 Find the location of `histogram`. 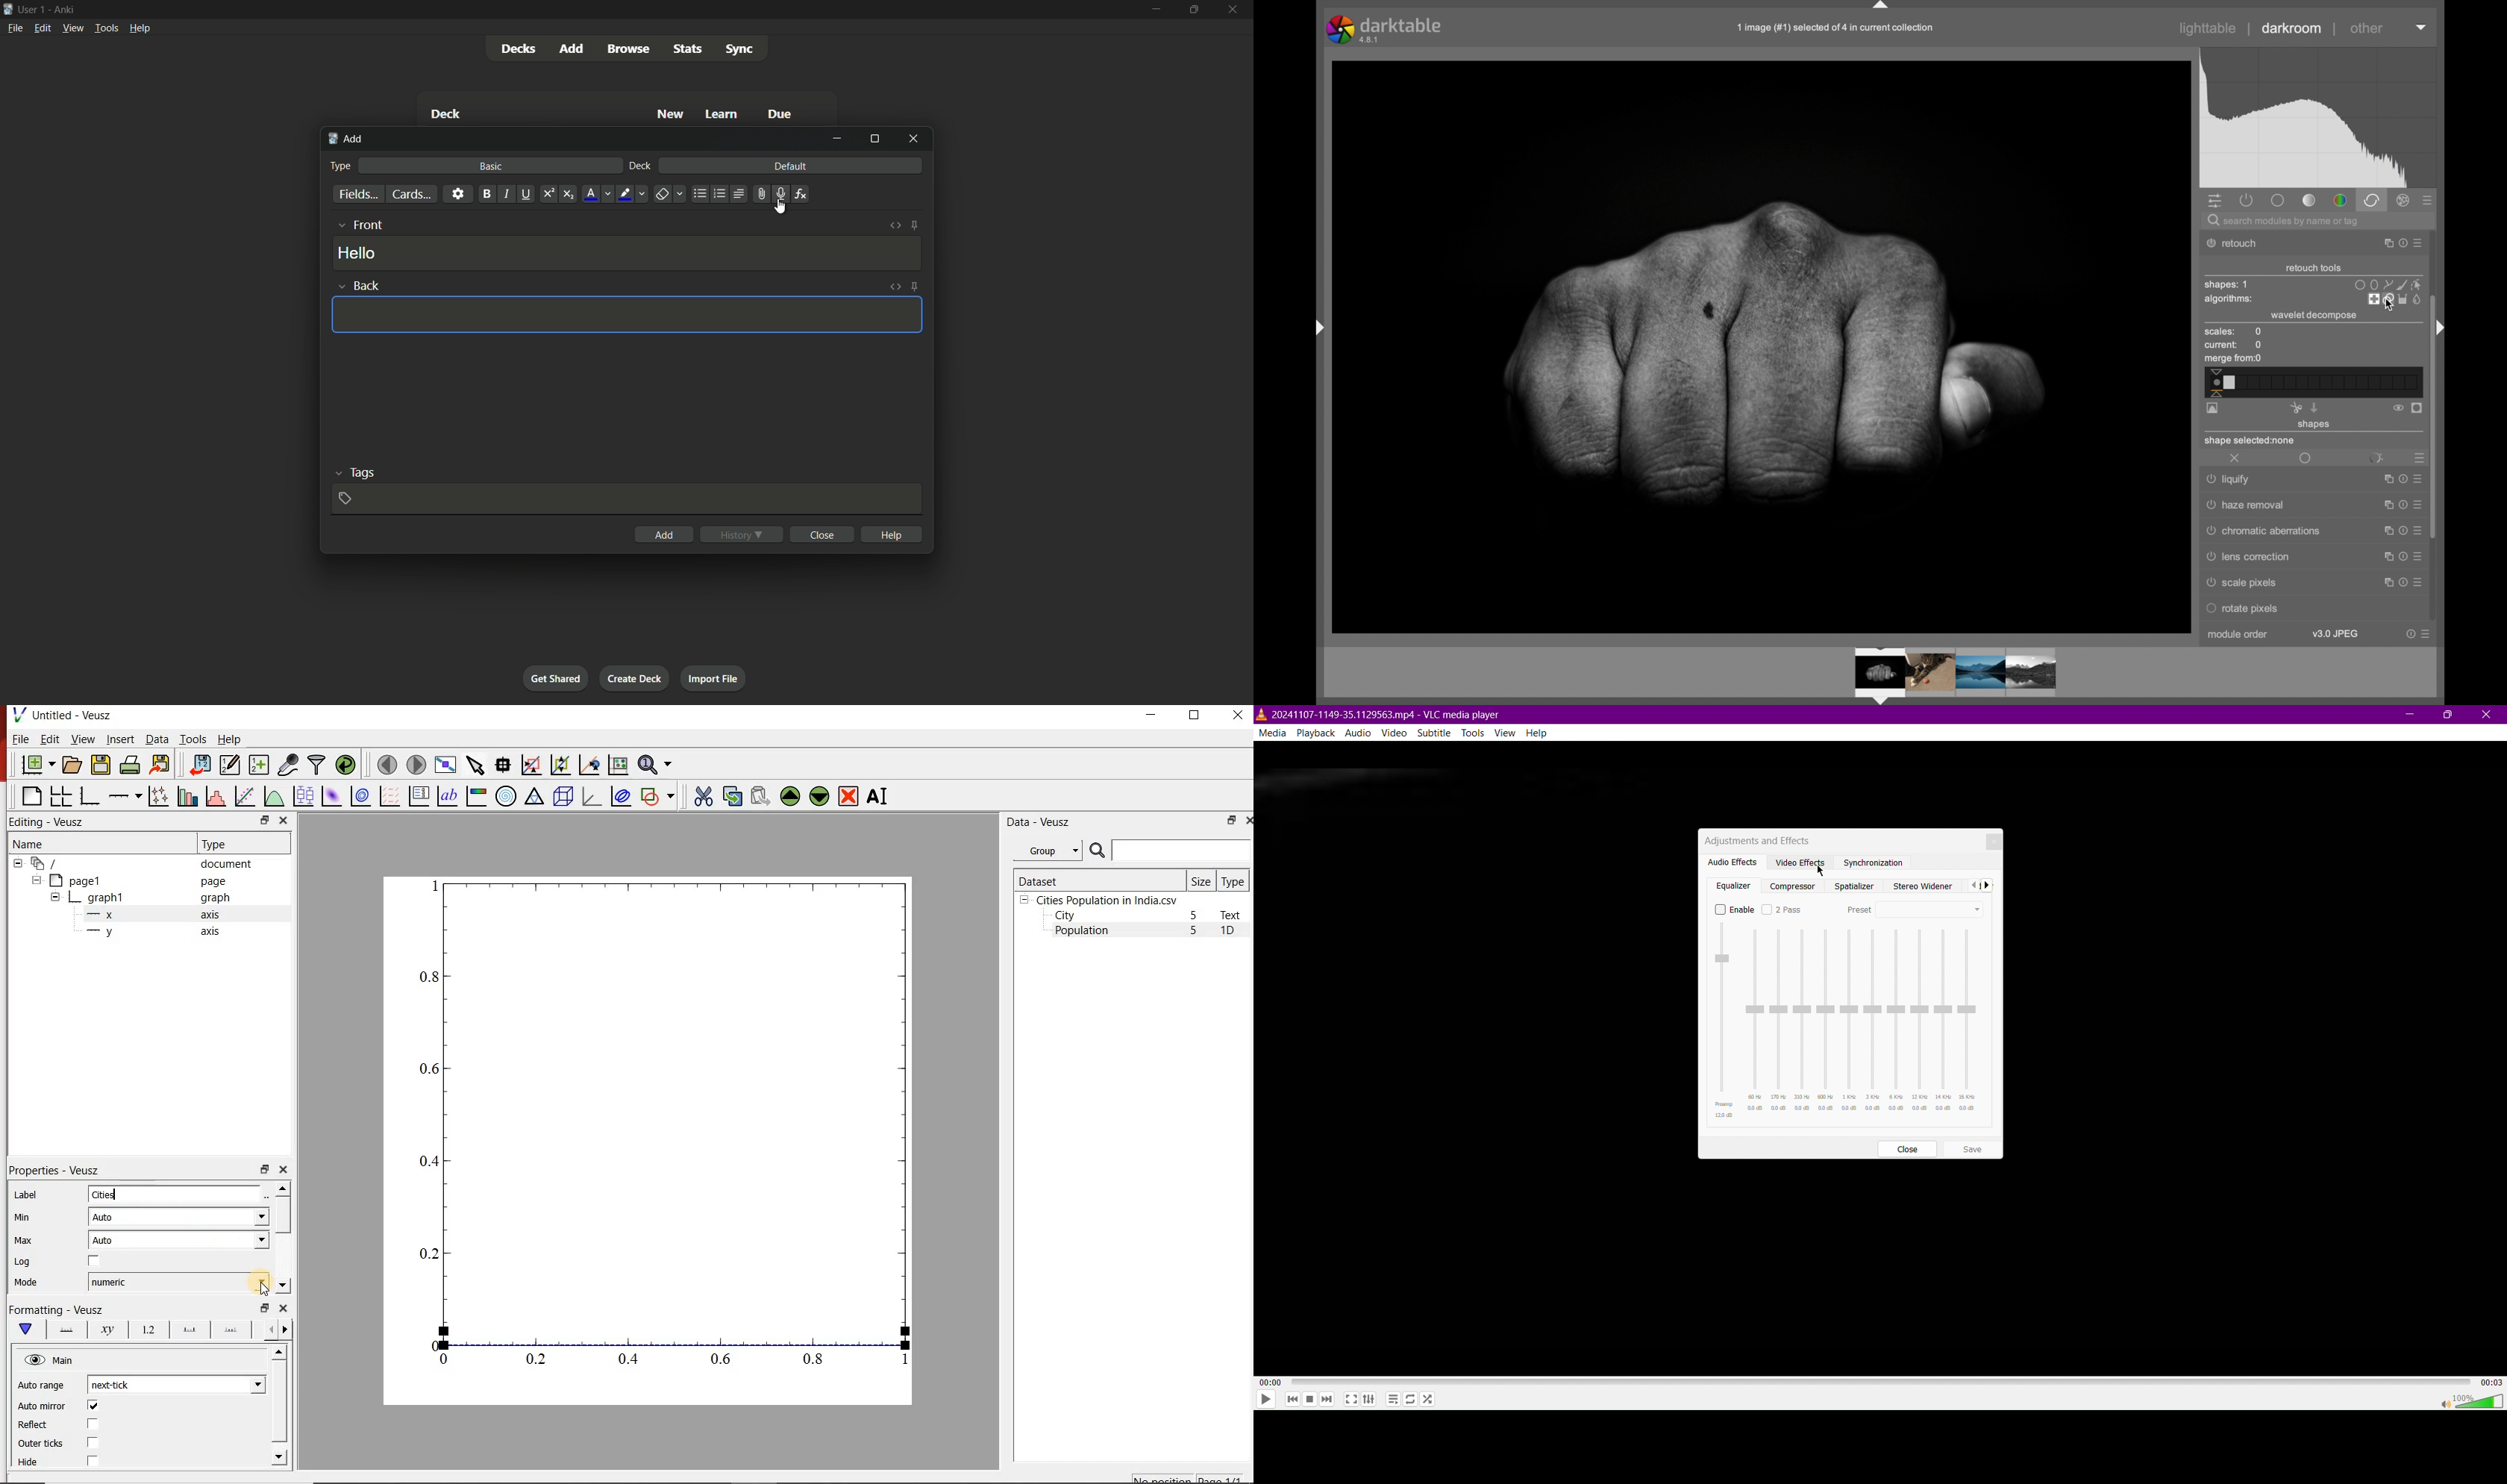

histogram is located at coordinates (2318, 118).